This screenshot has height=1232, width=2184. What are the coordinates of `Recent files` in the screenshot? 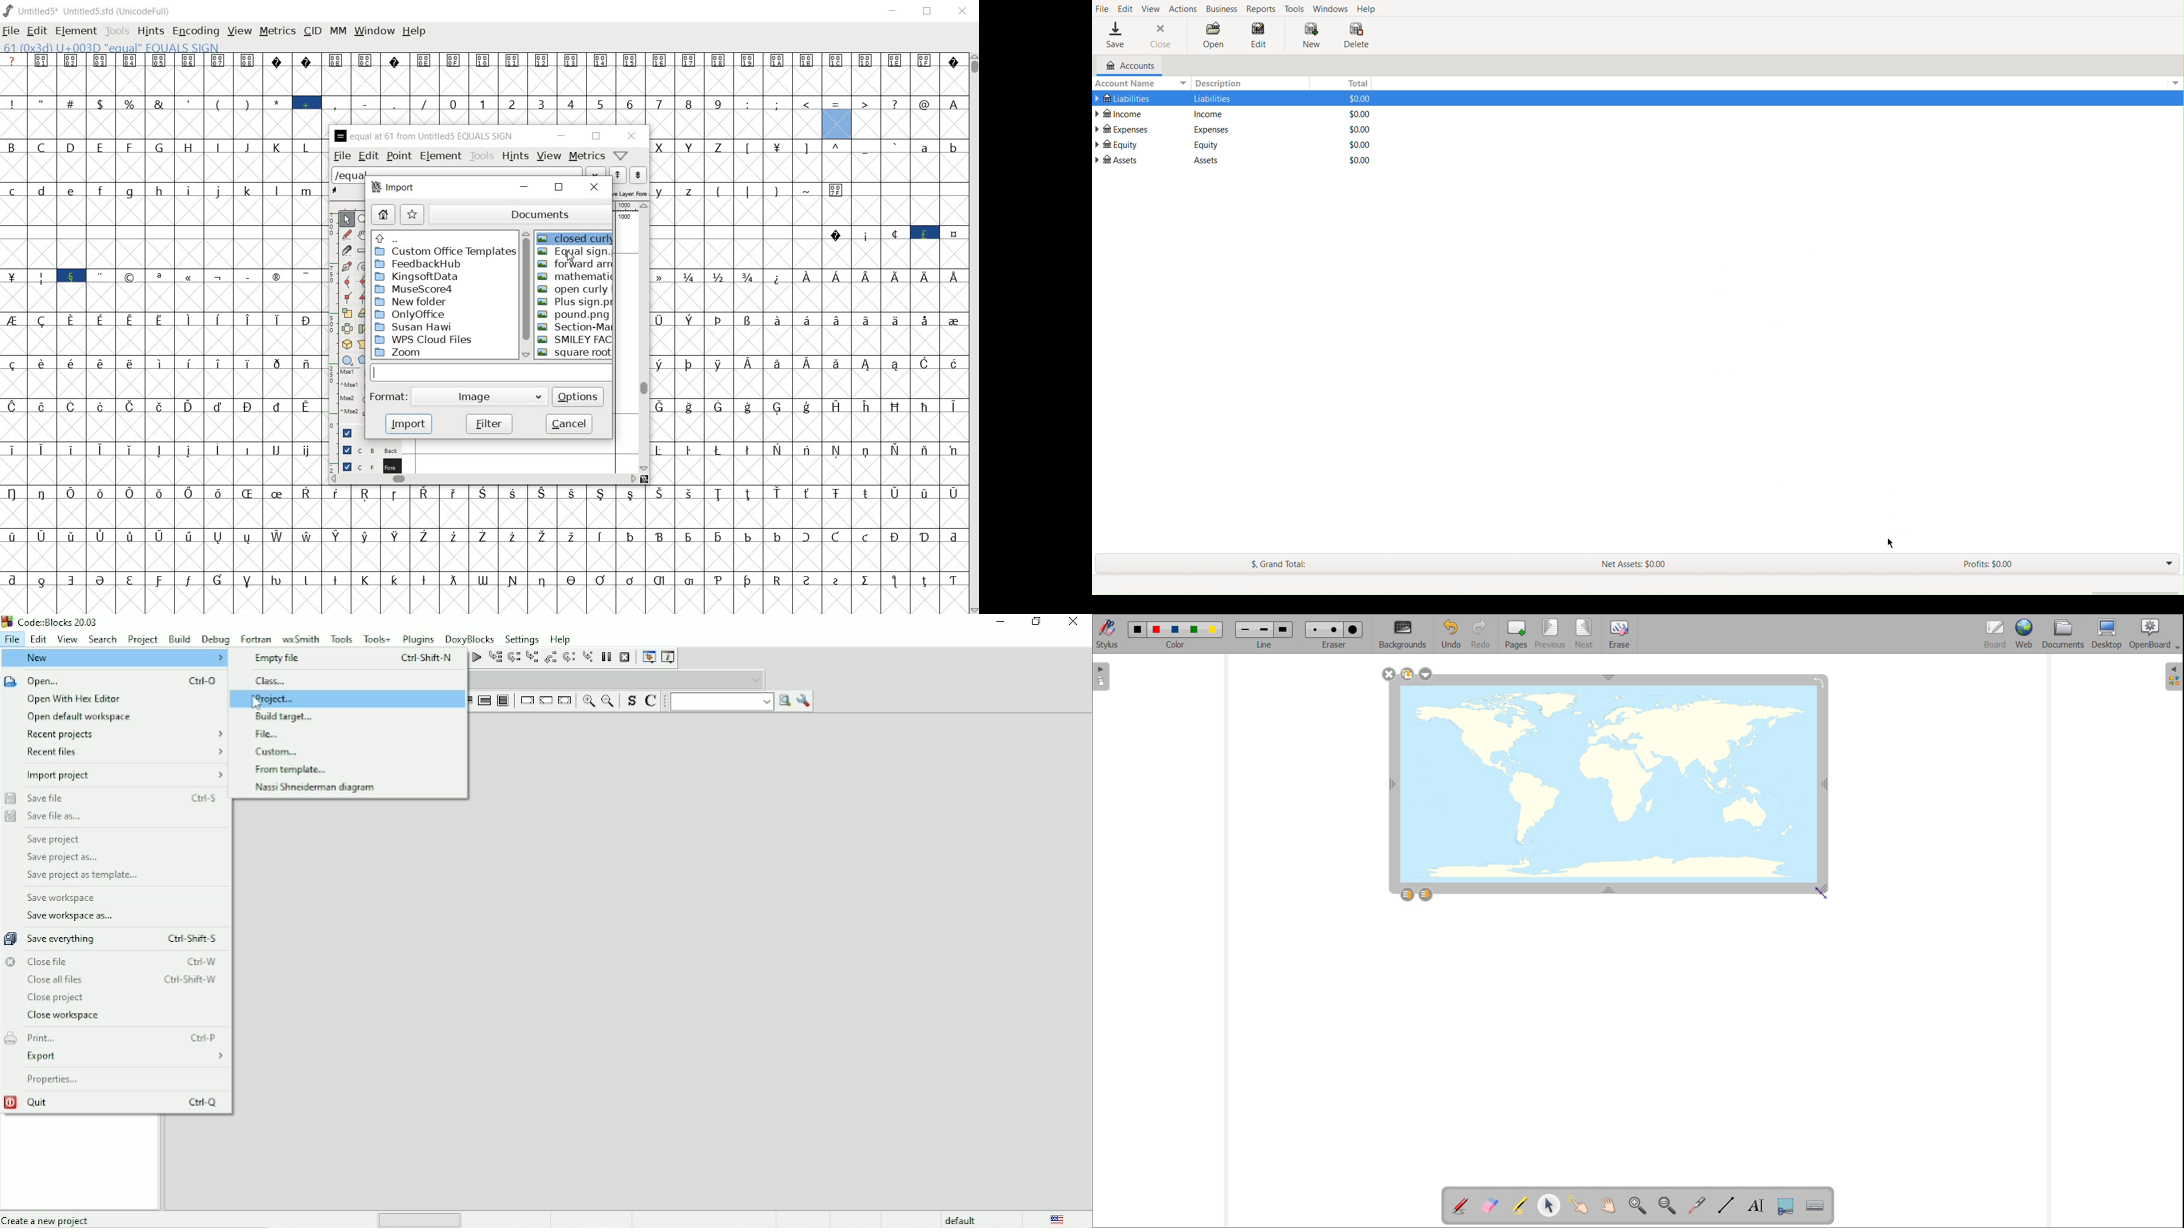 It's located at (127, 752).